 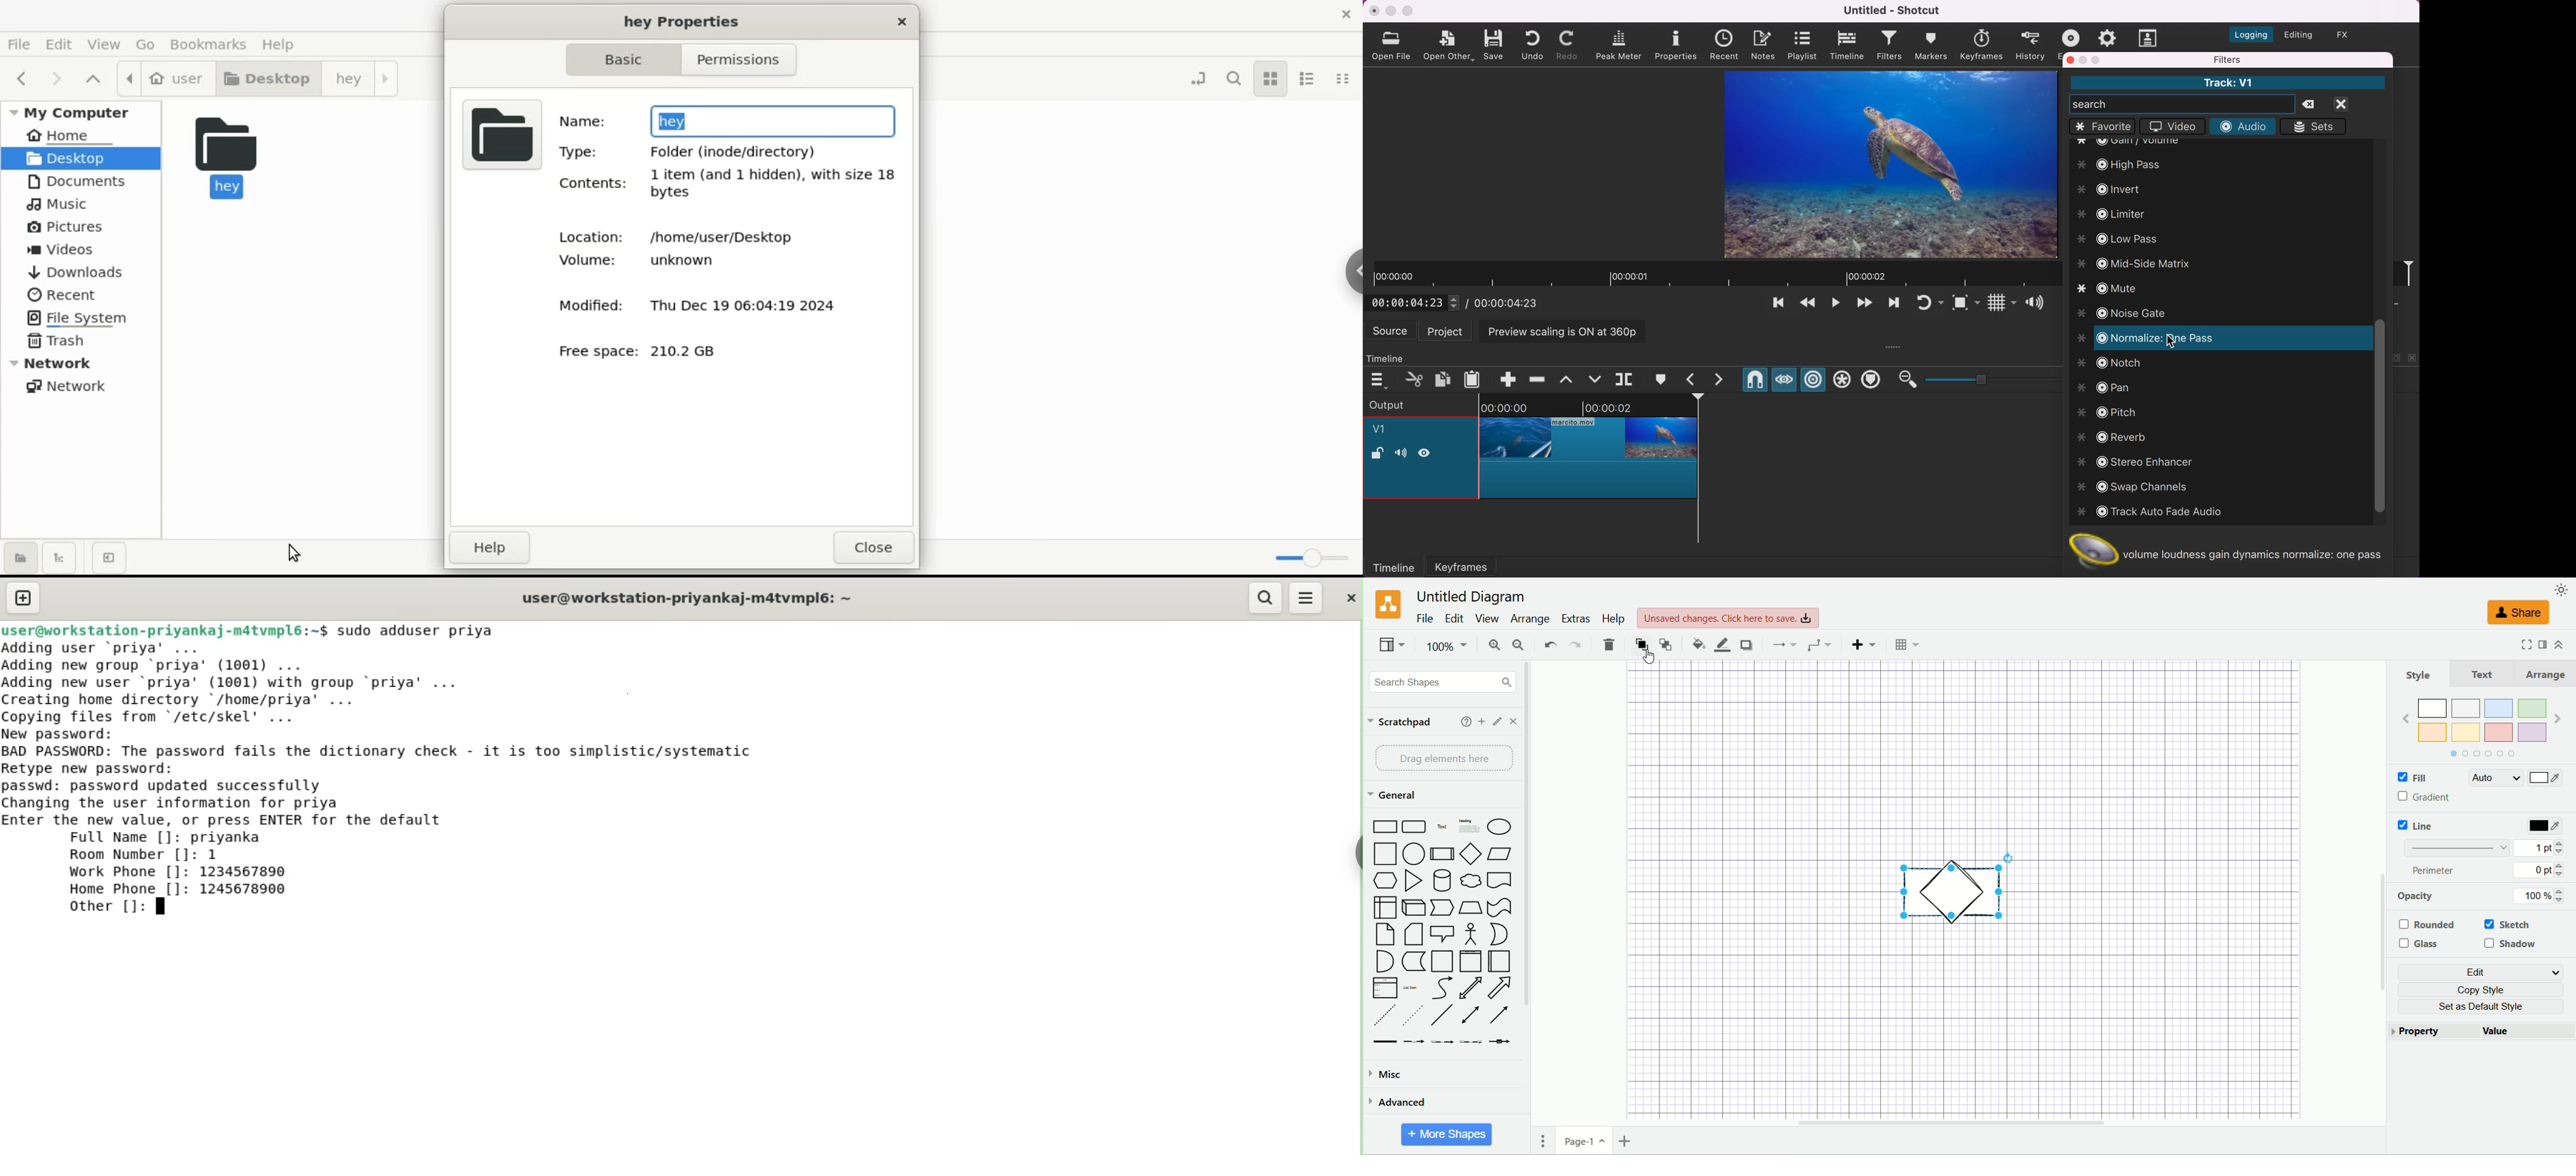 I want to click on advanced, so click(x=1403, y=1104).